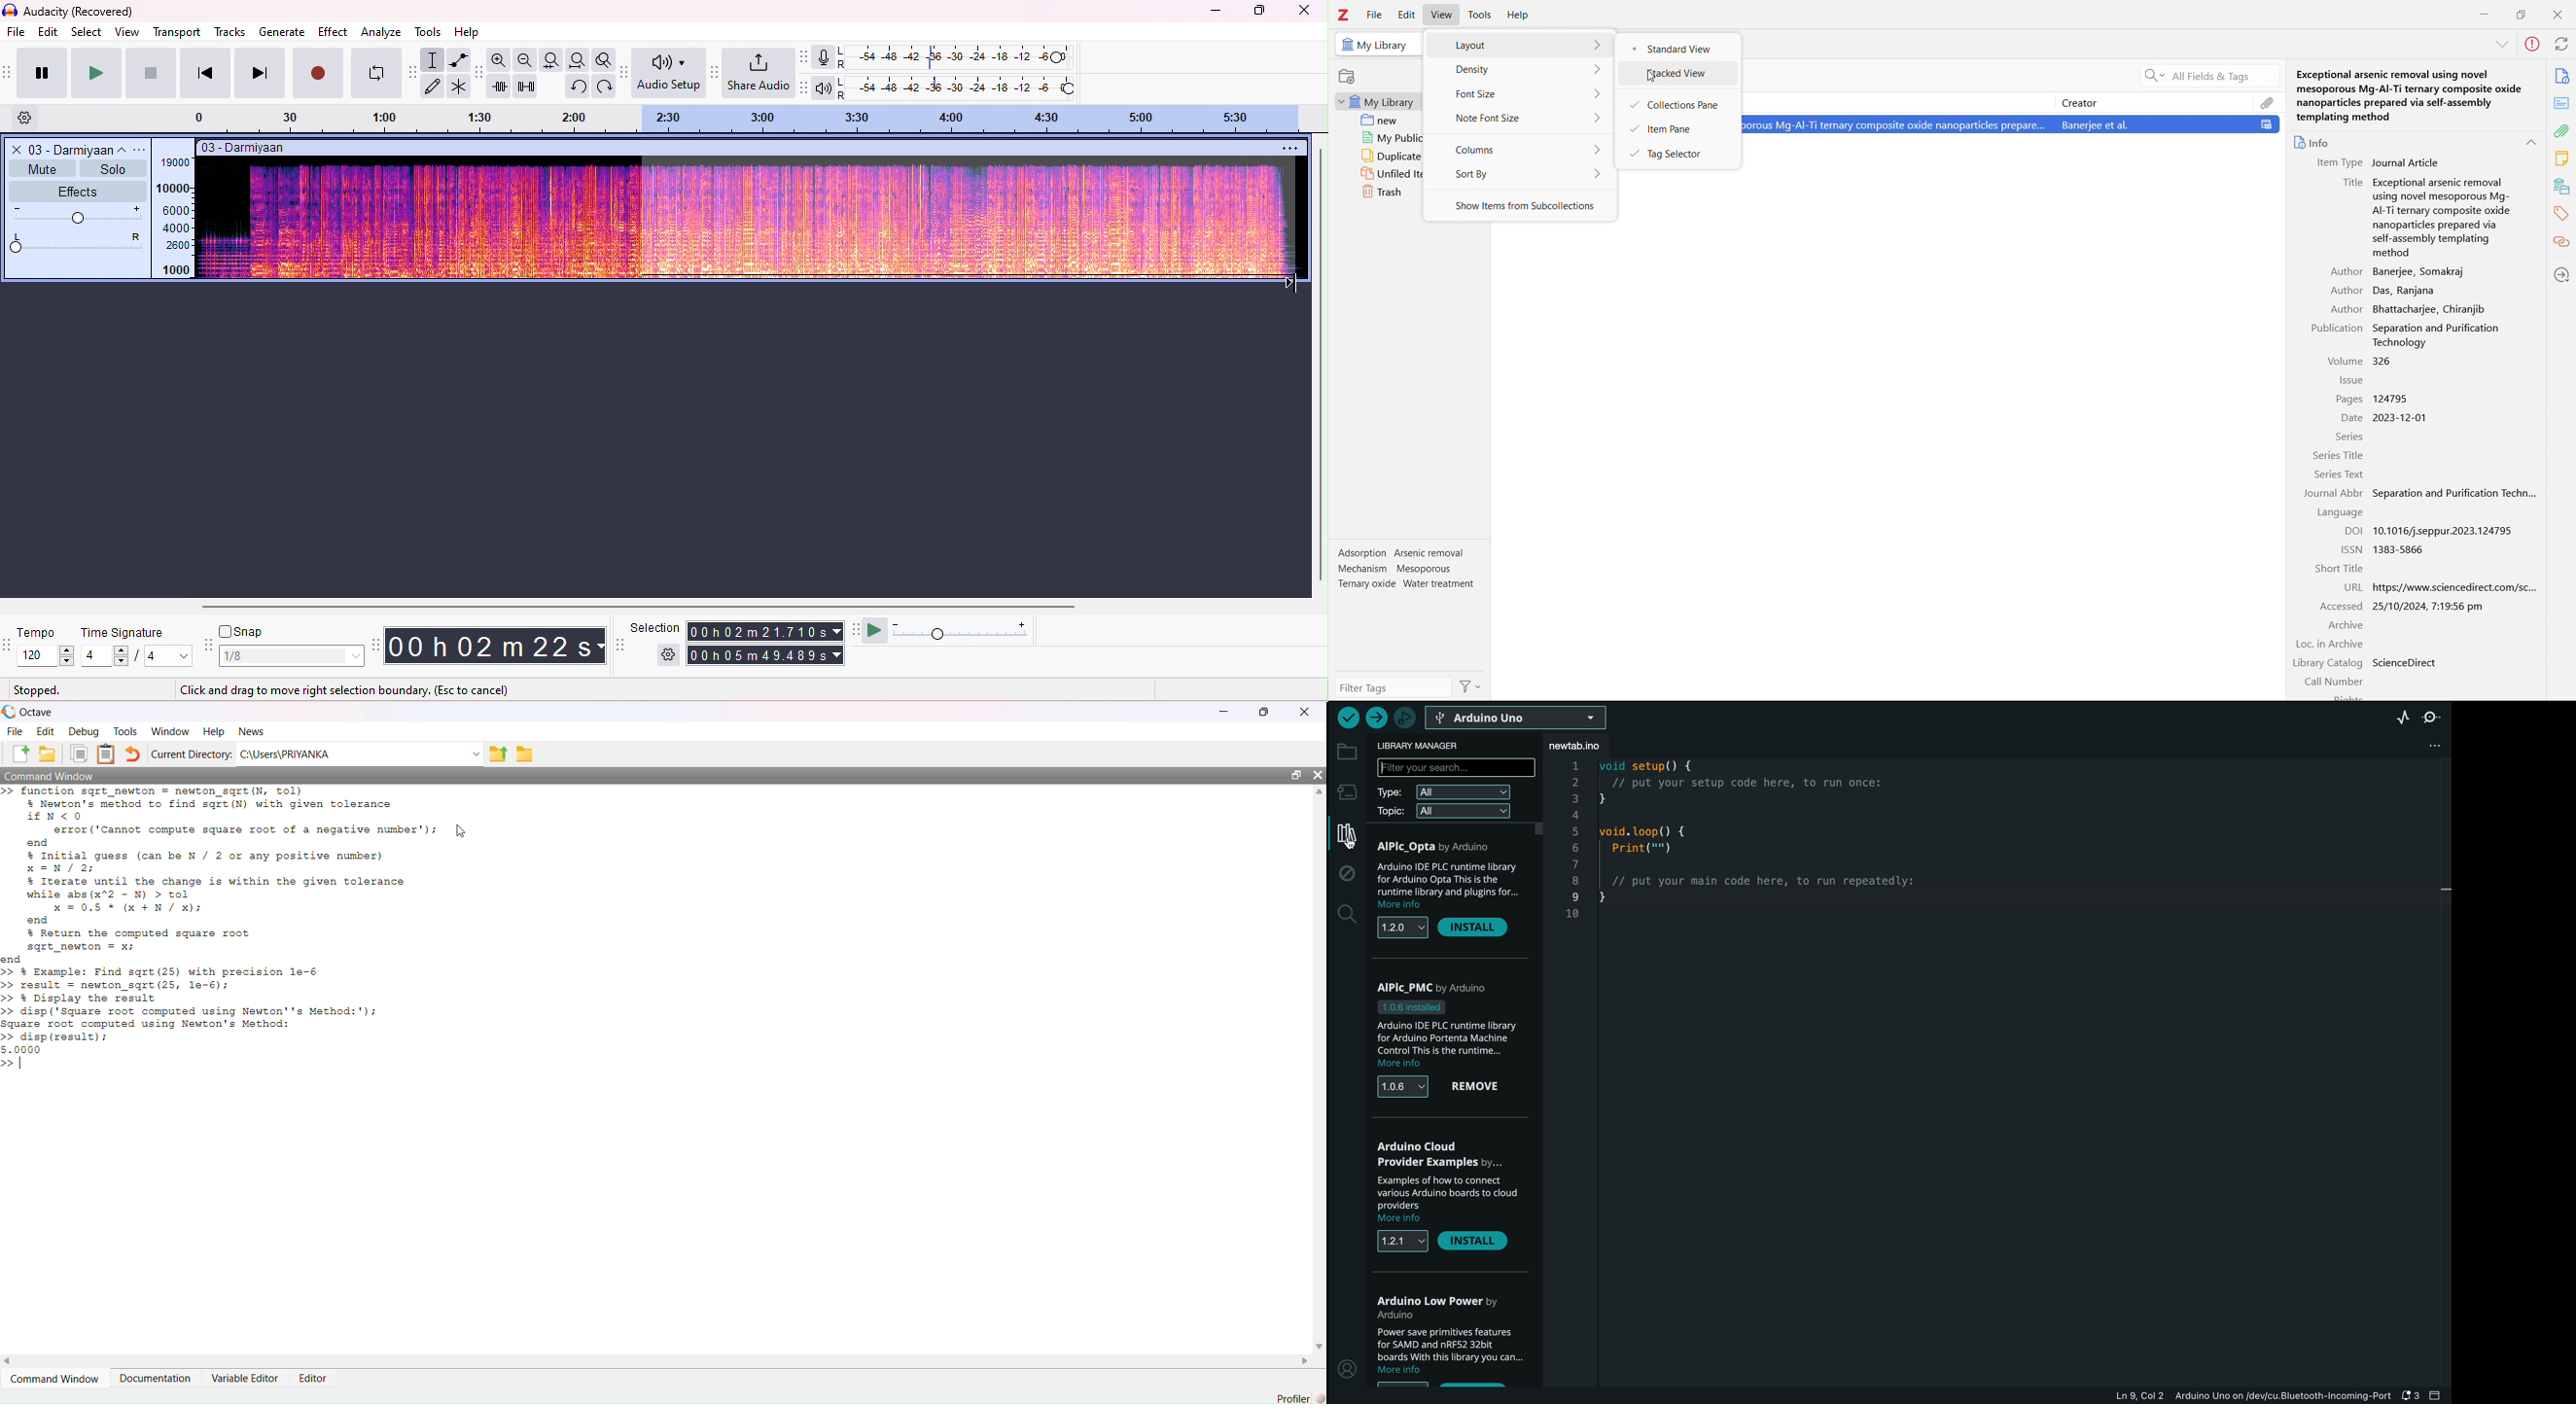 The image size is (2576, 1428). I want to click on Copy, so click(79, 755).